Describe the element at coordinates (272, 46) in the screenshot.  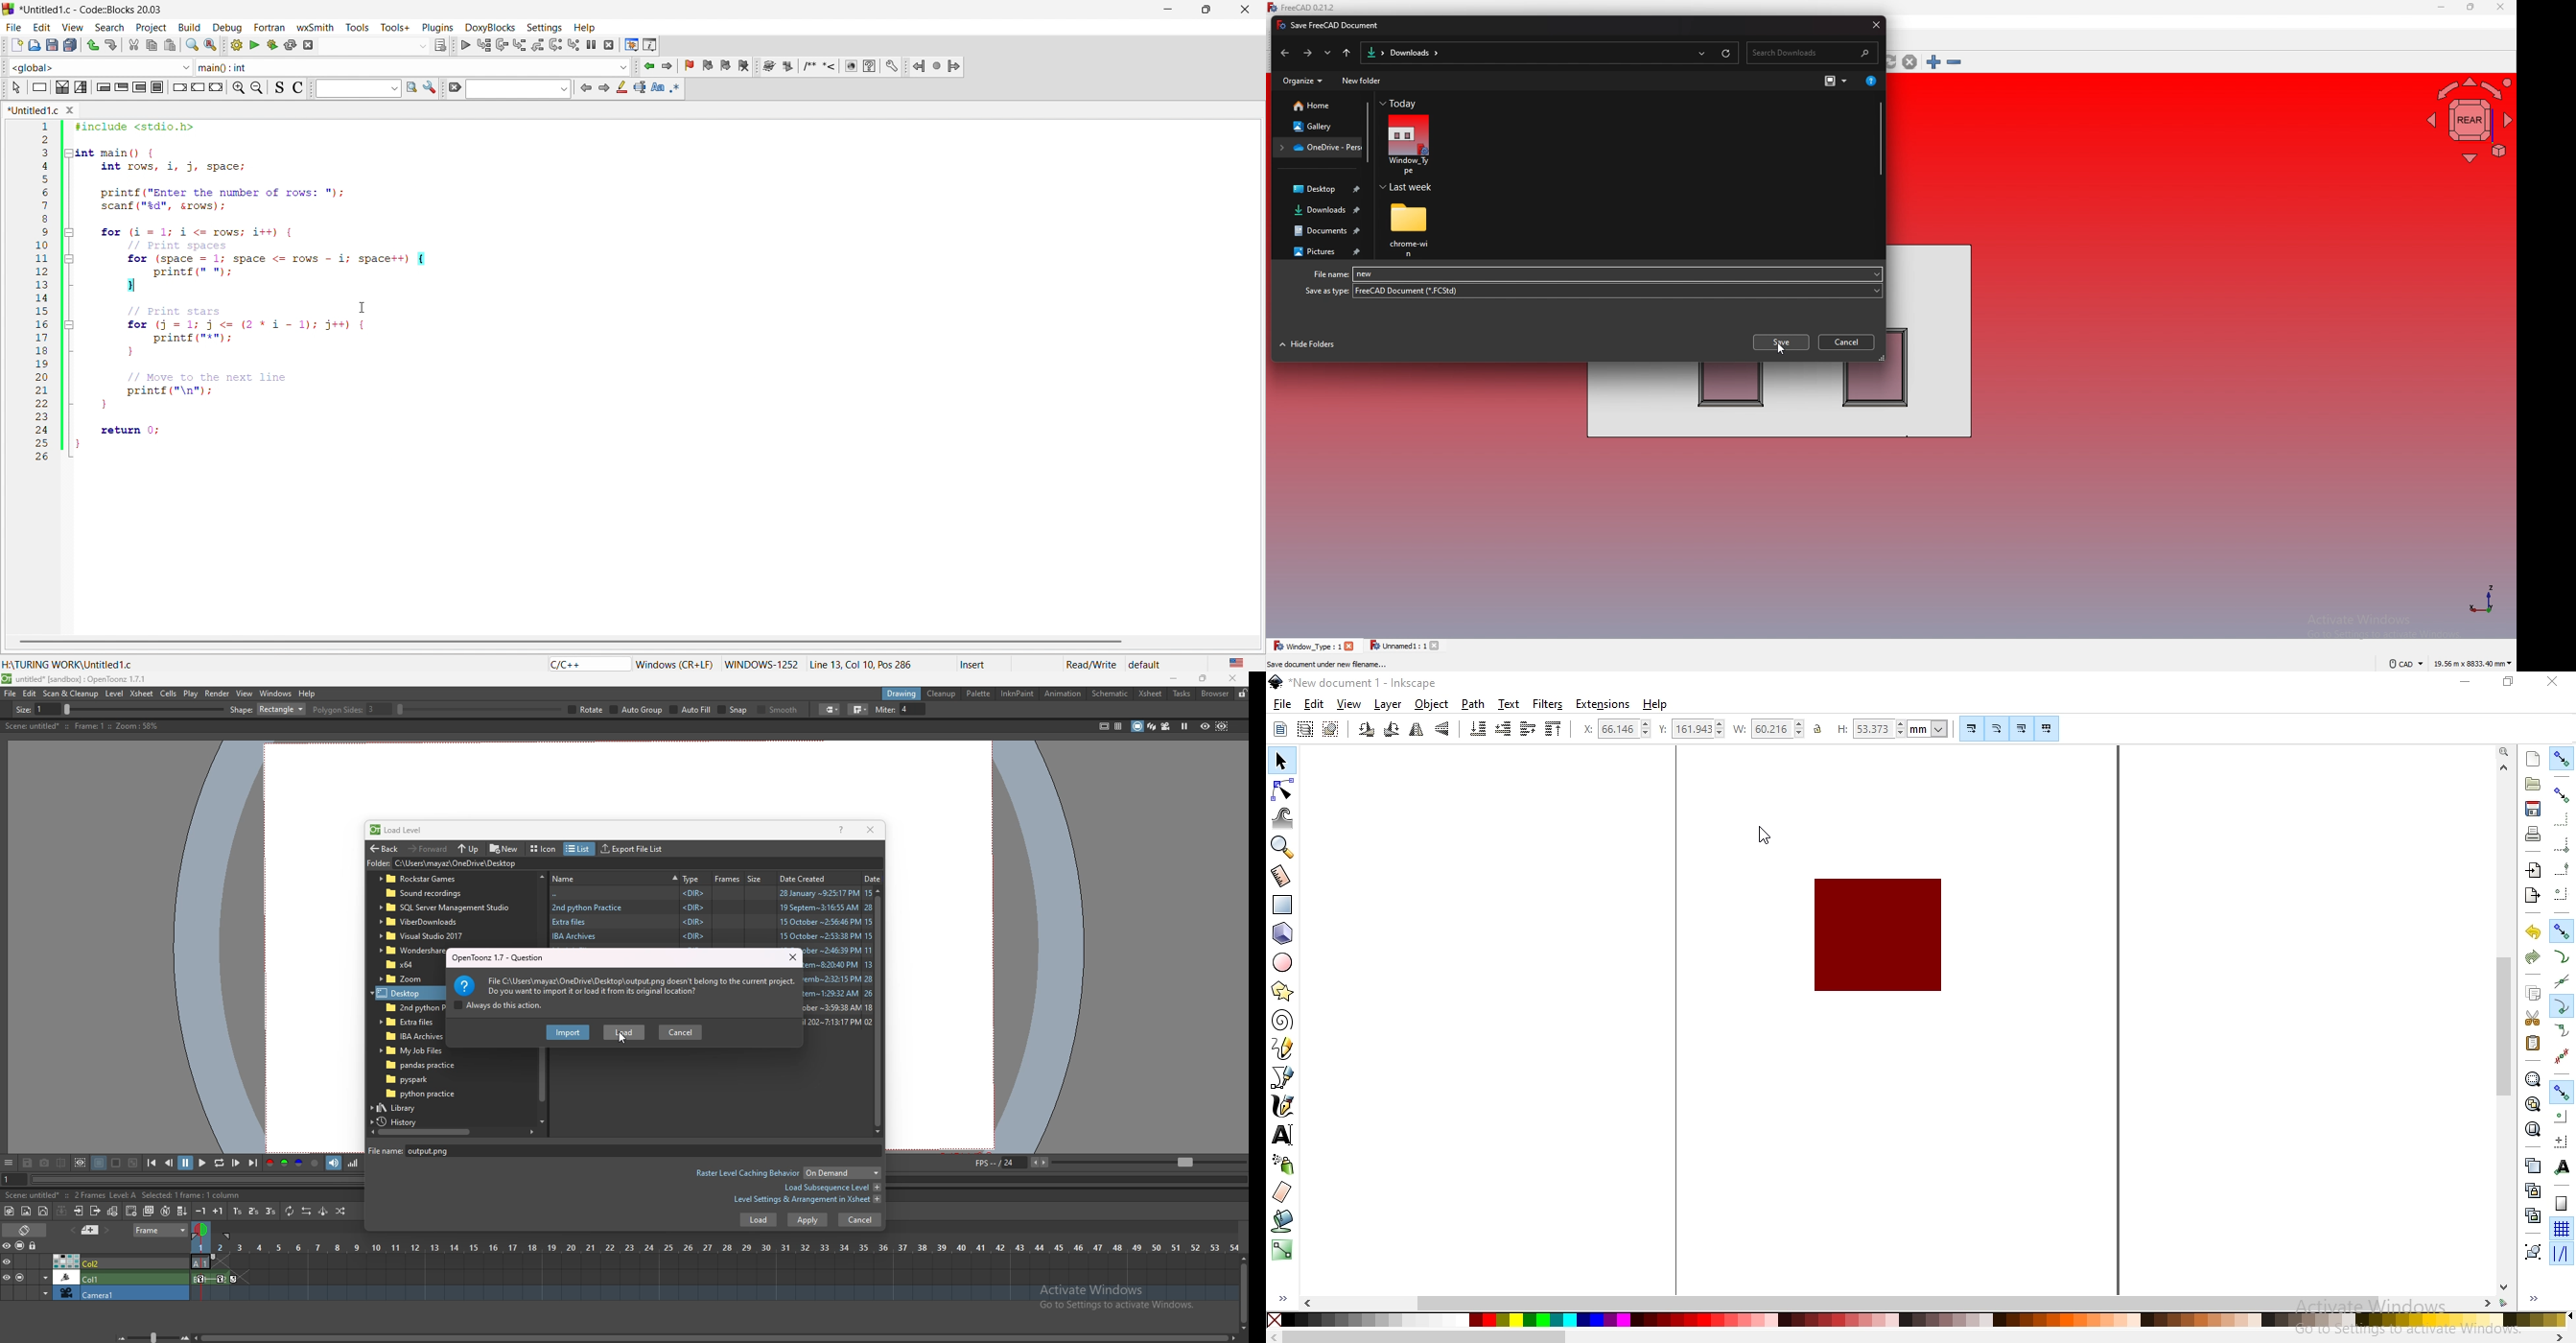
I see `build and run` at that location.